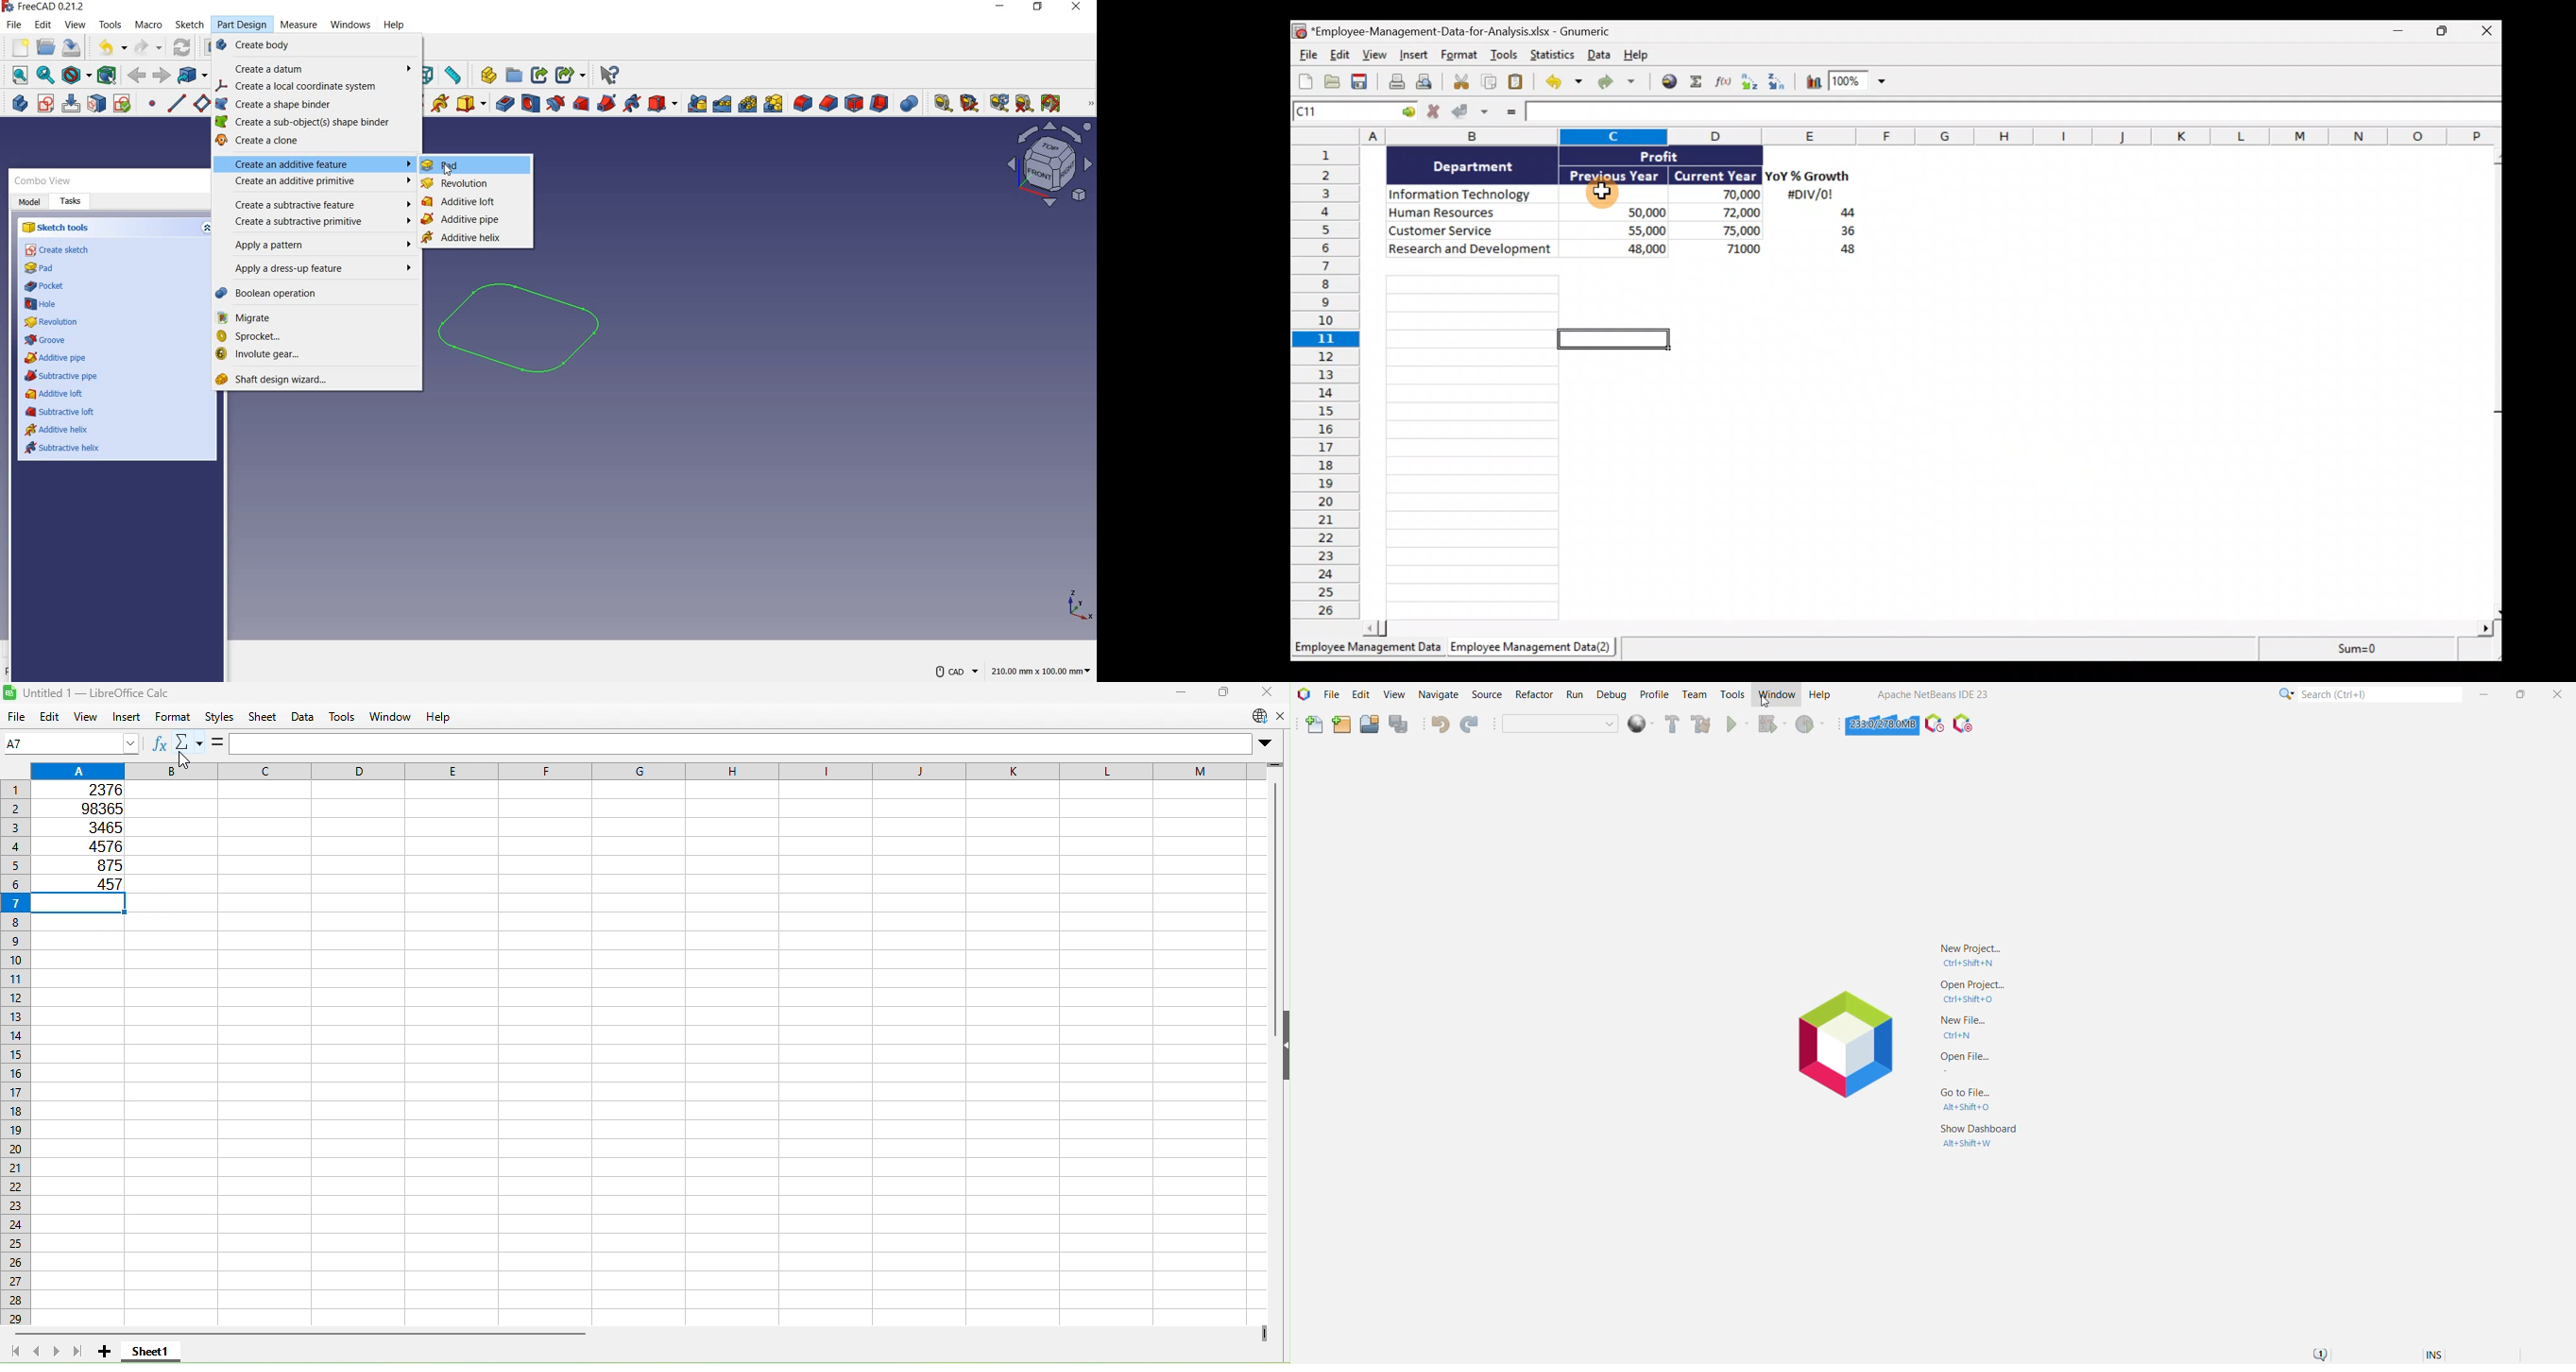  Describe the element at coordinates (1049, 168) in the screenshot. I see `view` at that location.